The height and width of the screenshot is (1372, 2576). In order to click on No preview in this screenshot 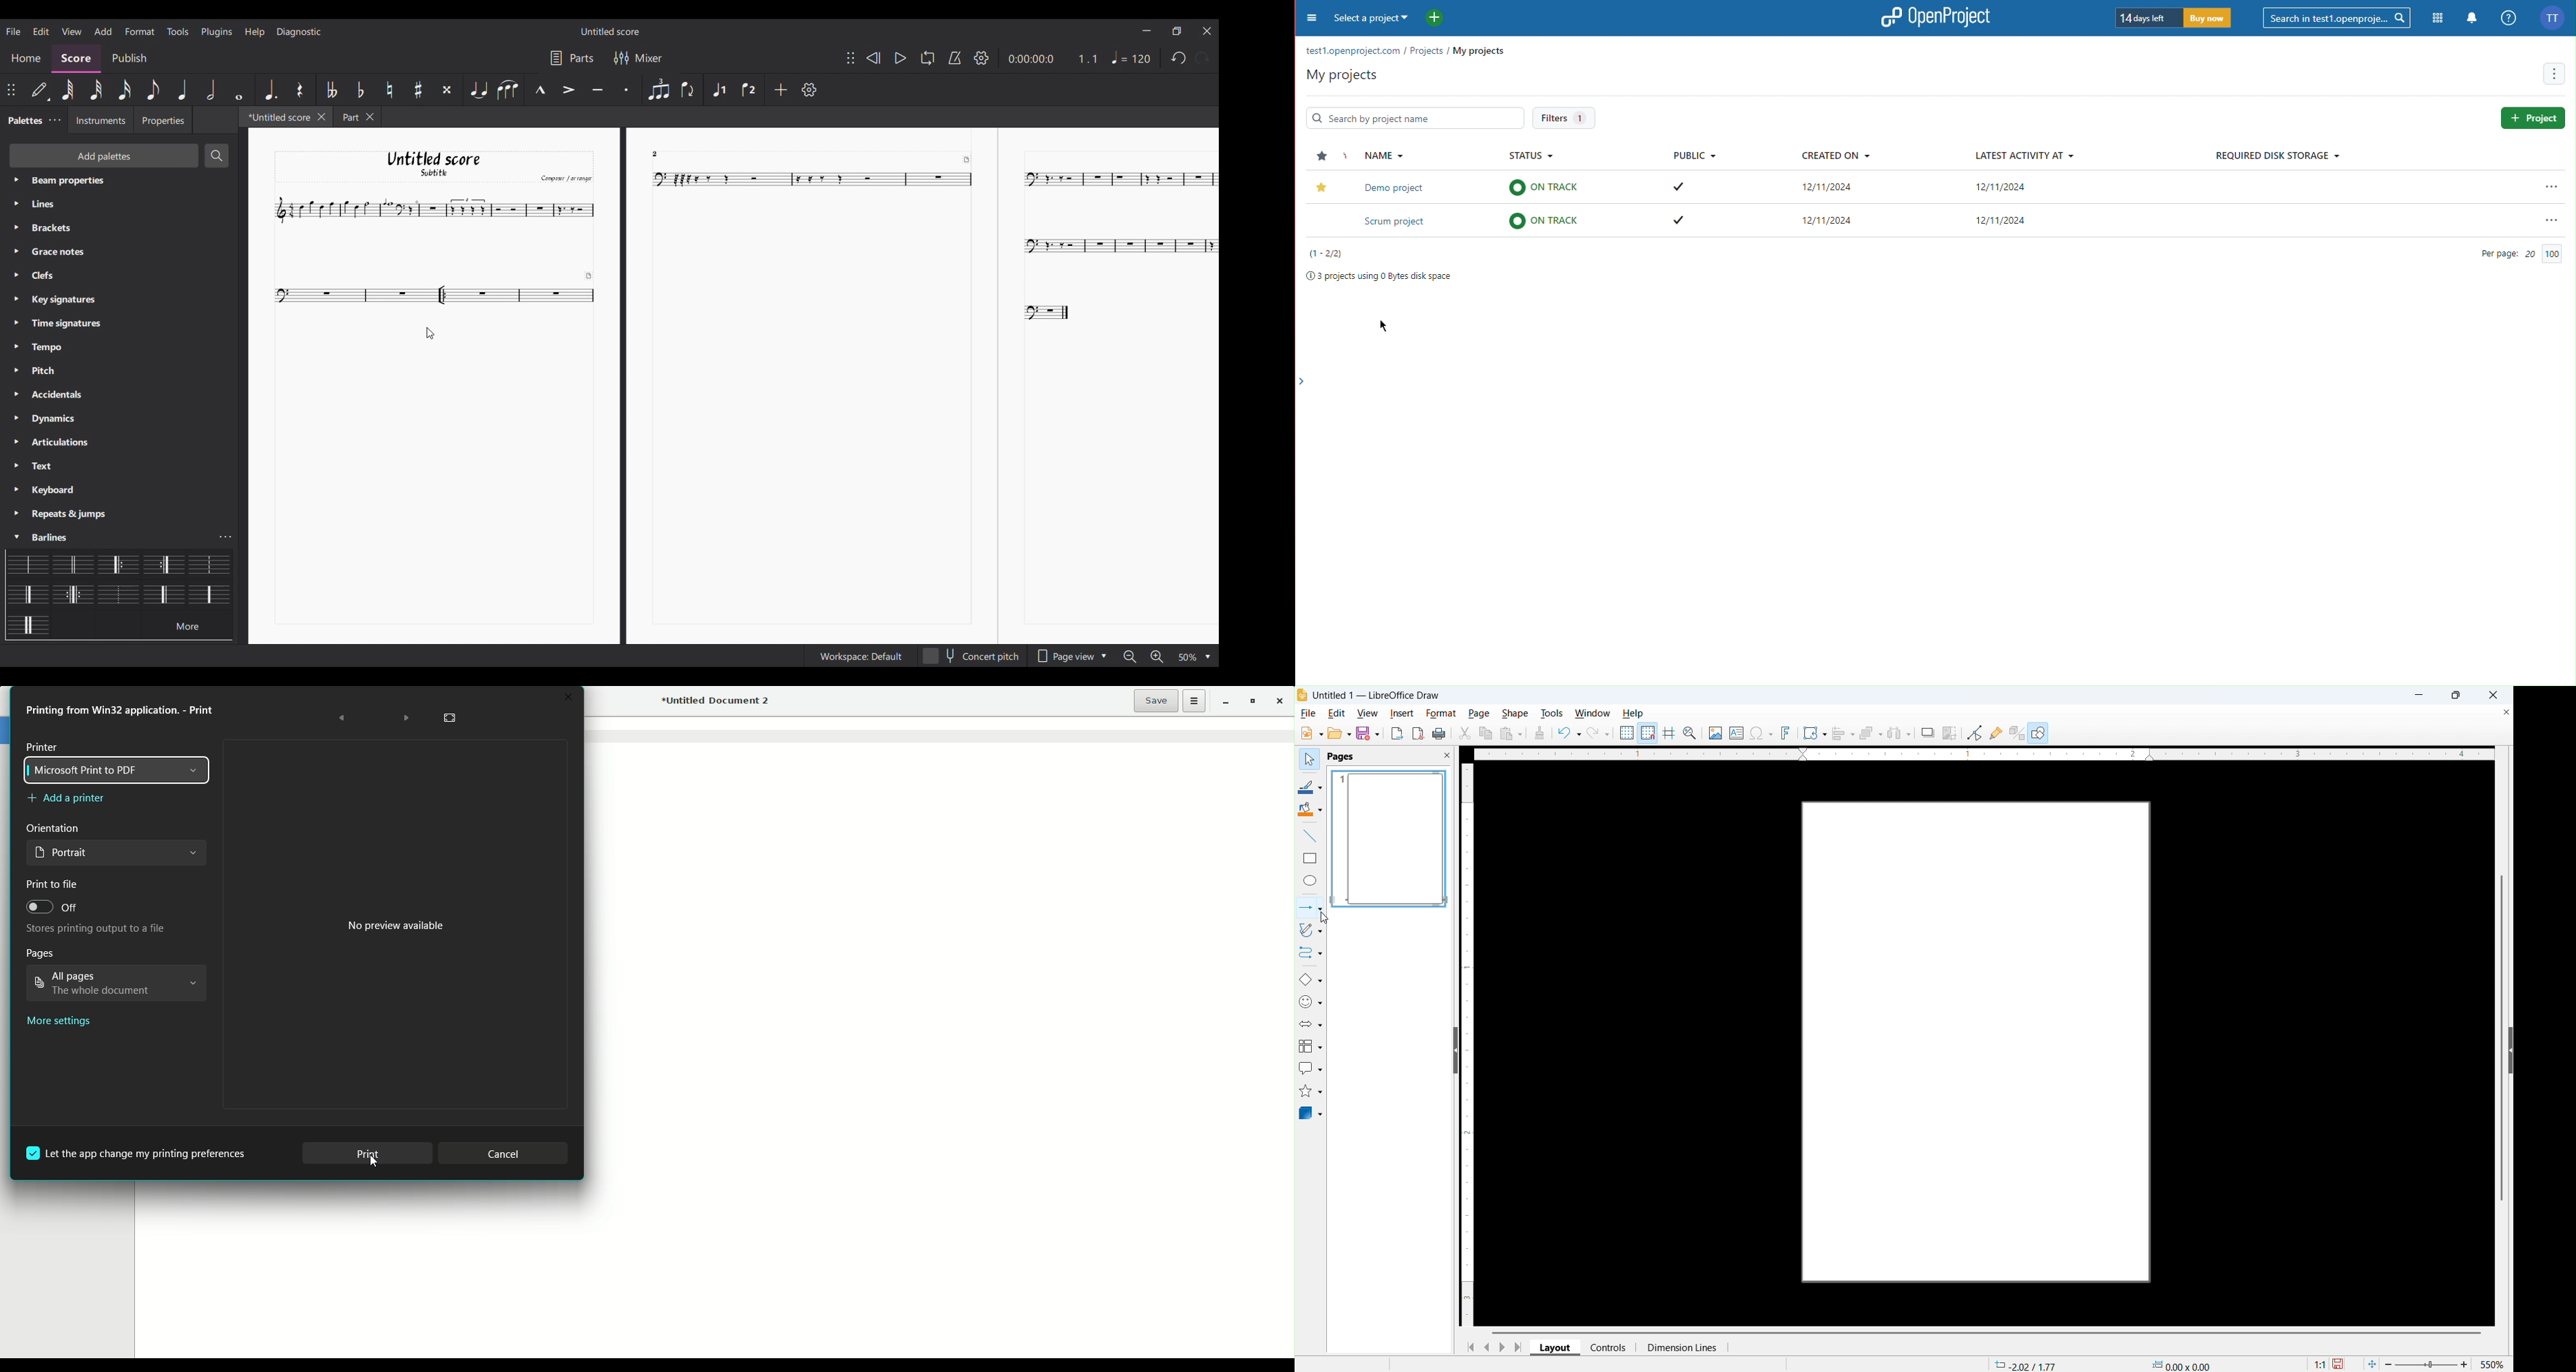, I will do `click(396, 924)`.